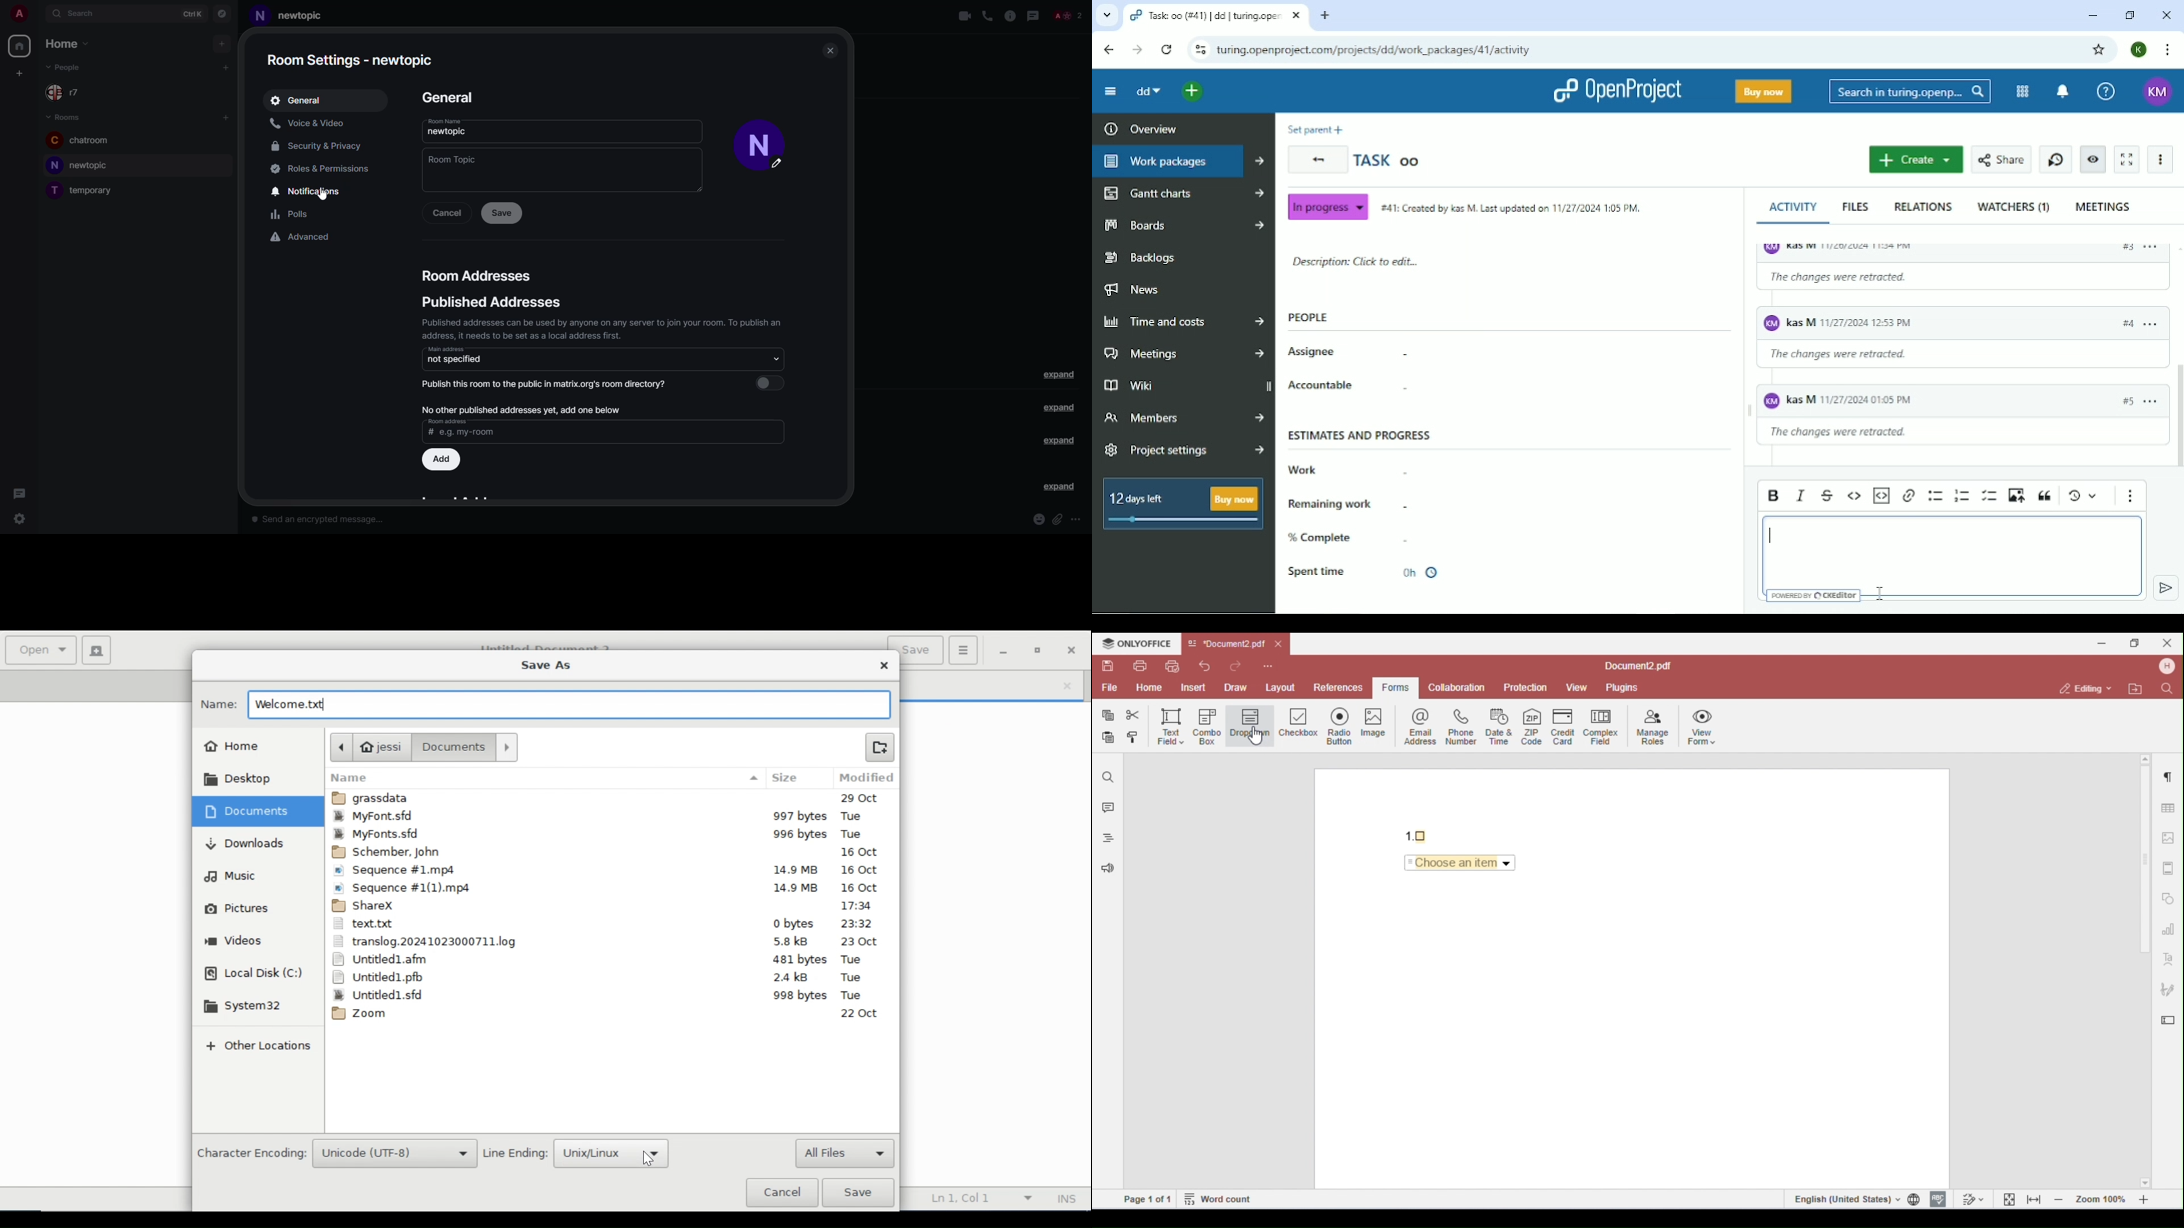  What do you see at coordinates (1934, 495) in the screenshot?
I see `Bulleted list` at bounding box center [1934, 495].